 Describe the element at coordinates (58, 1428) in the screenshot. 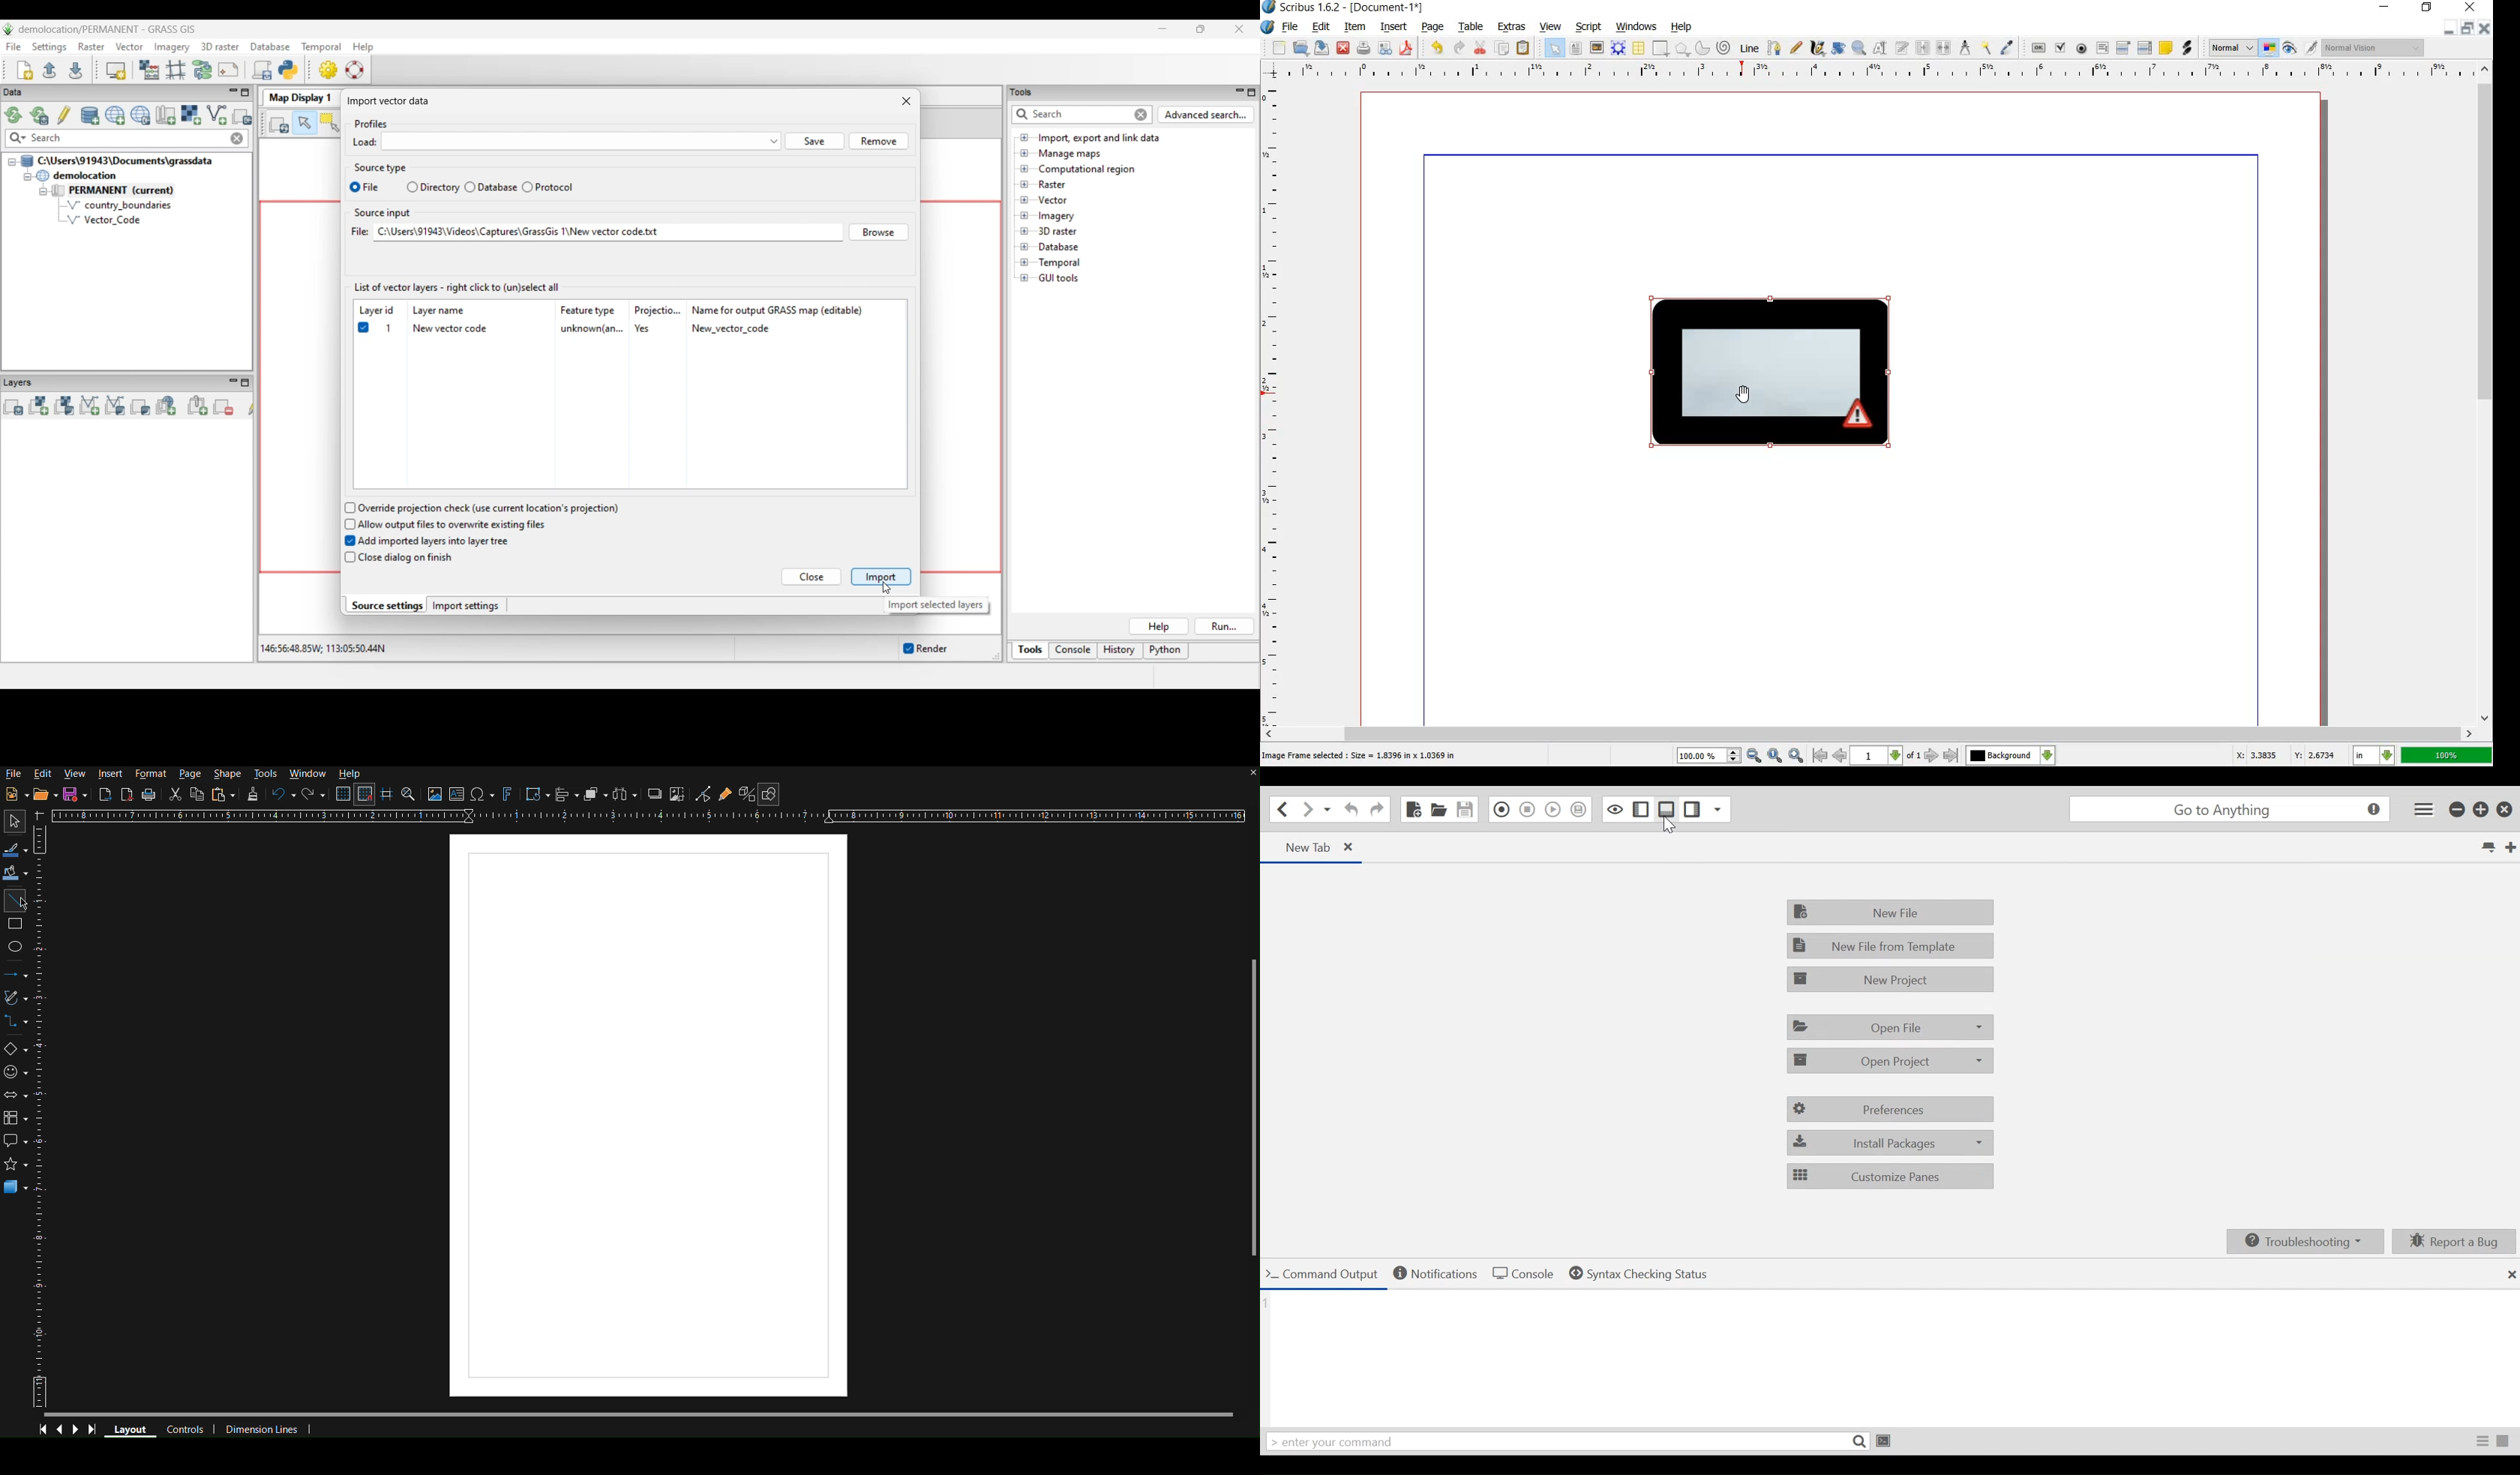

I see `Previous` at that location.